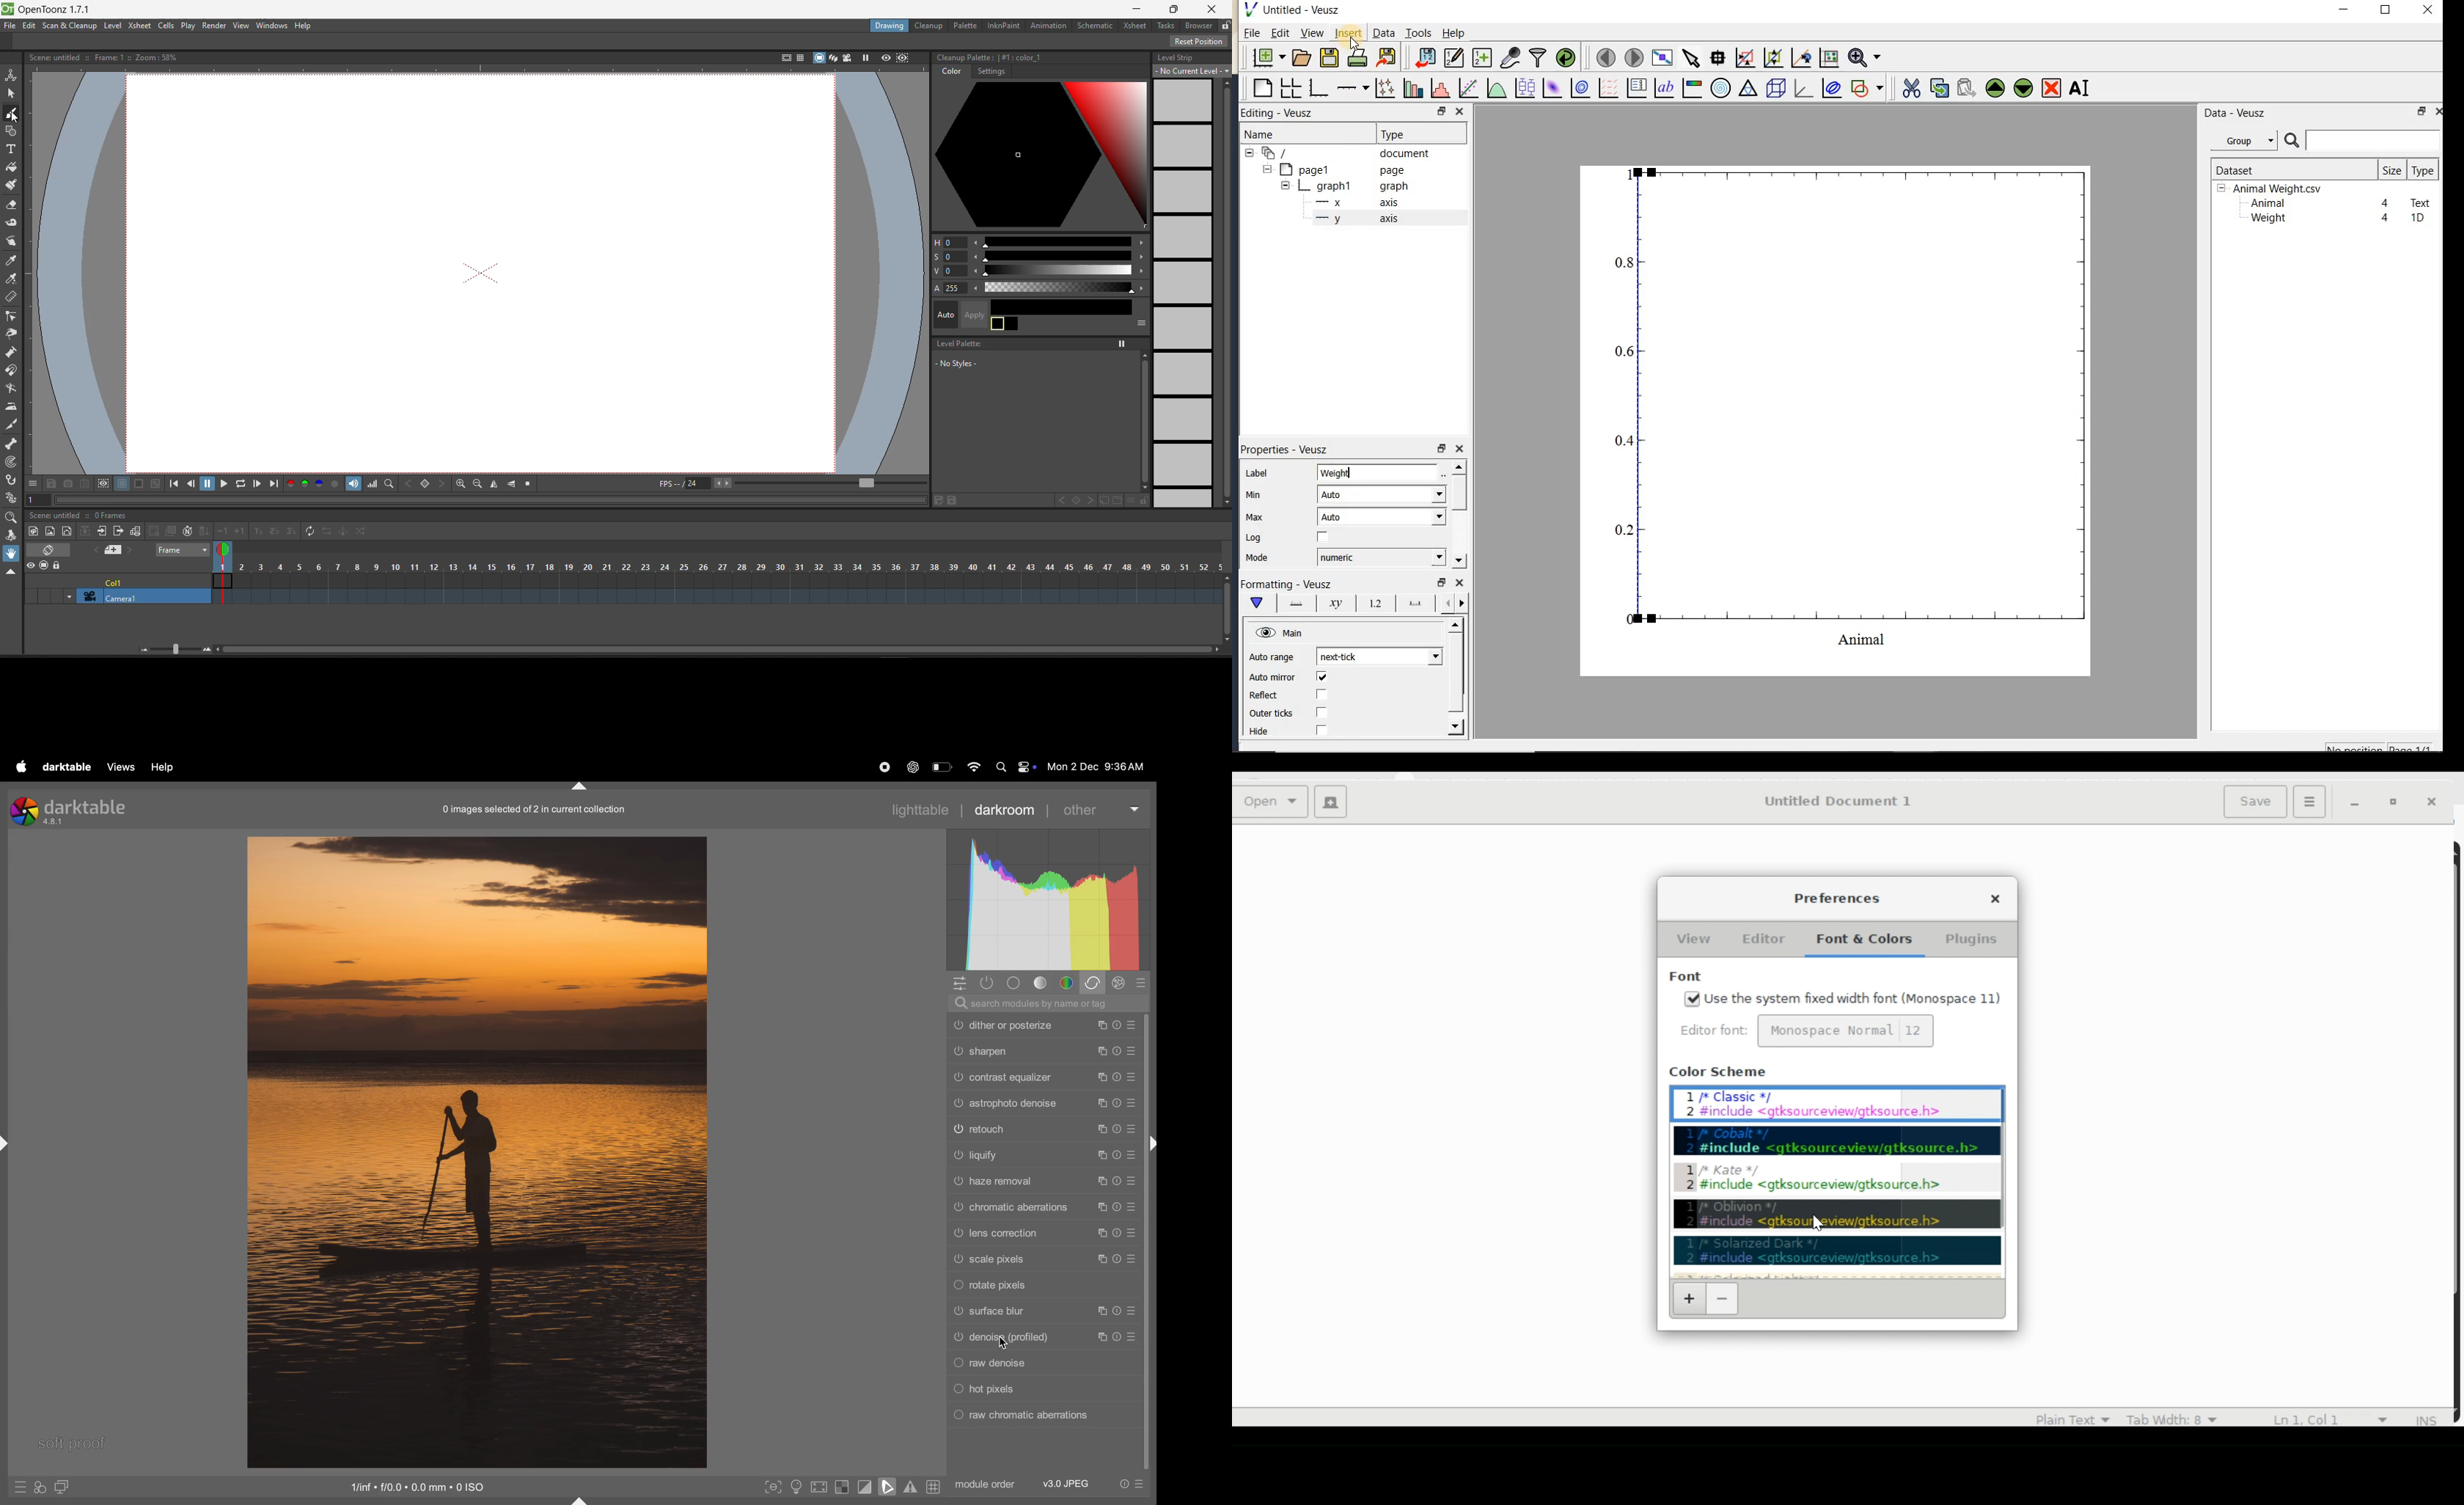 This screenshot has height=1512, width=2464. Describe the element at coordinates (1453, 603) in the screenshot. I see `minor ticks` at that location.